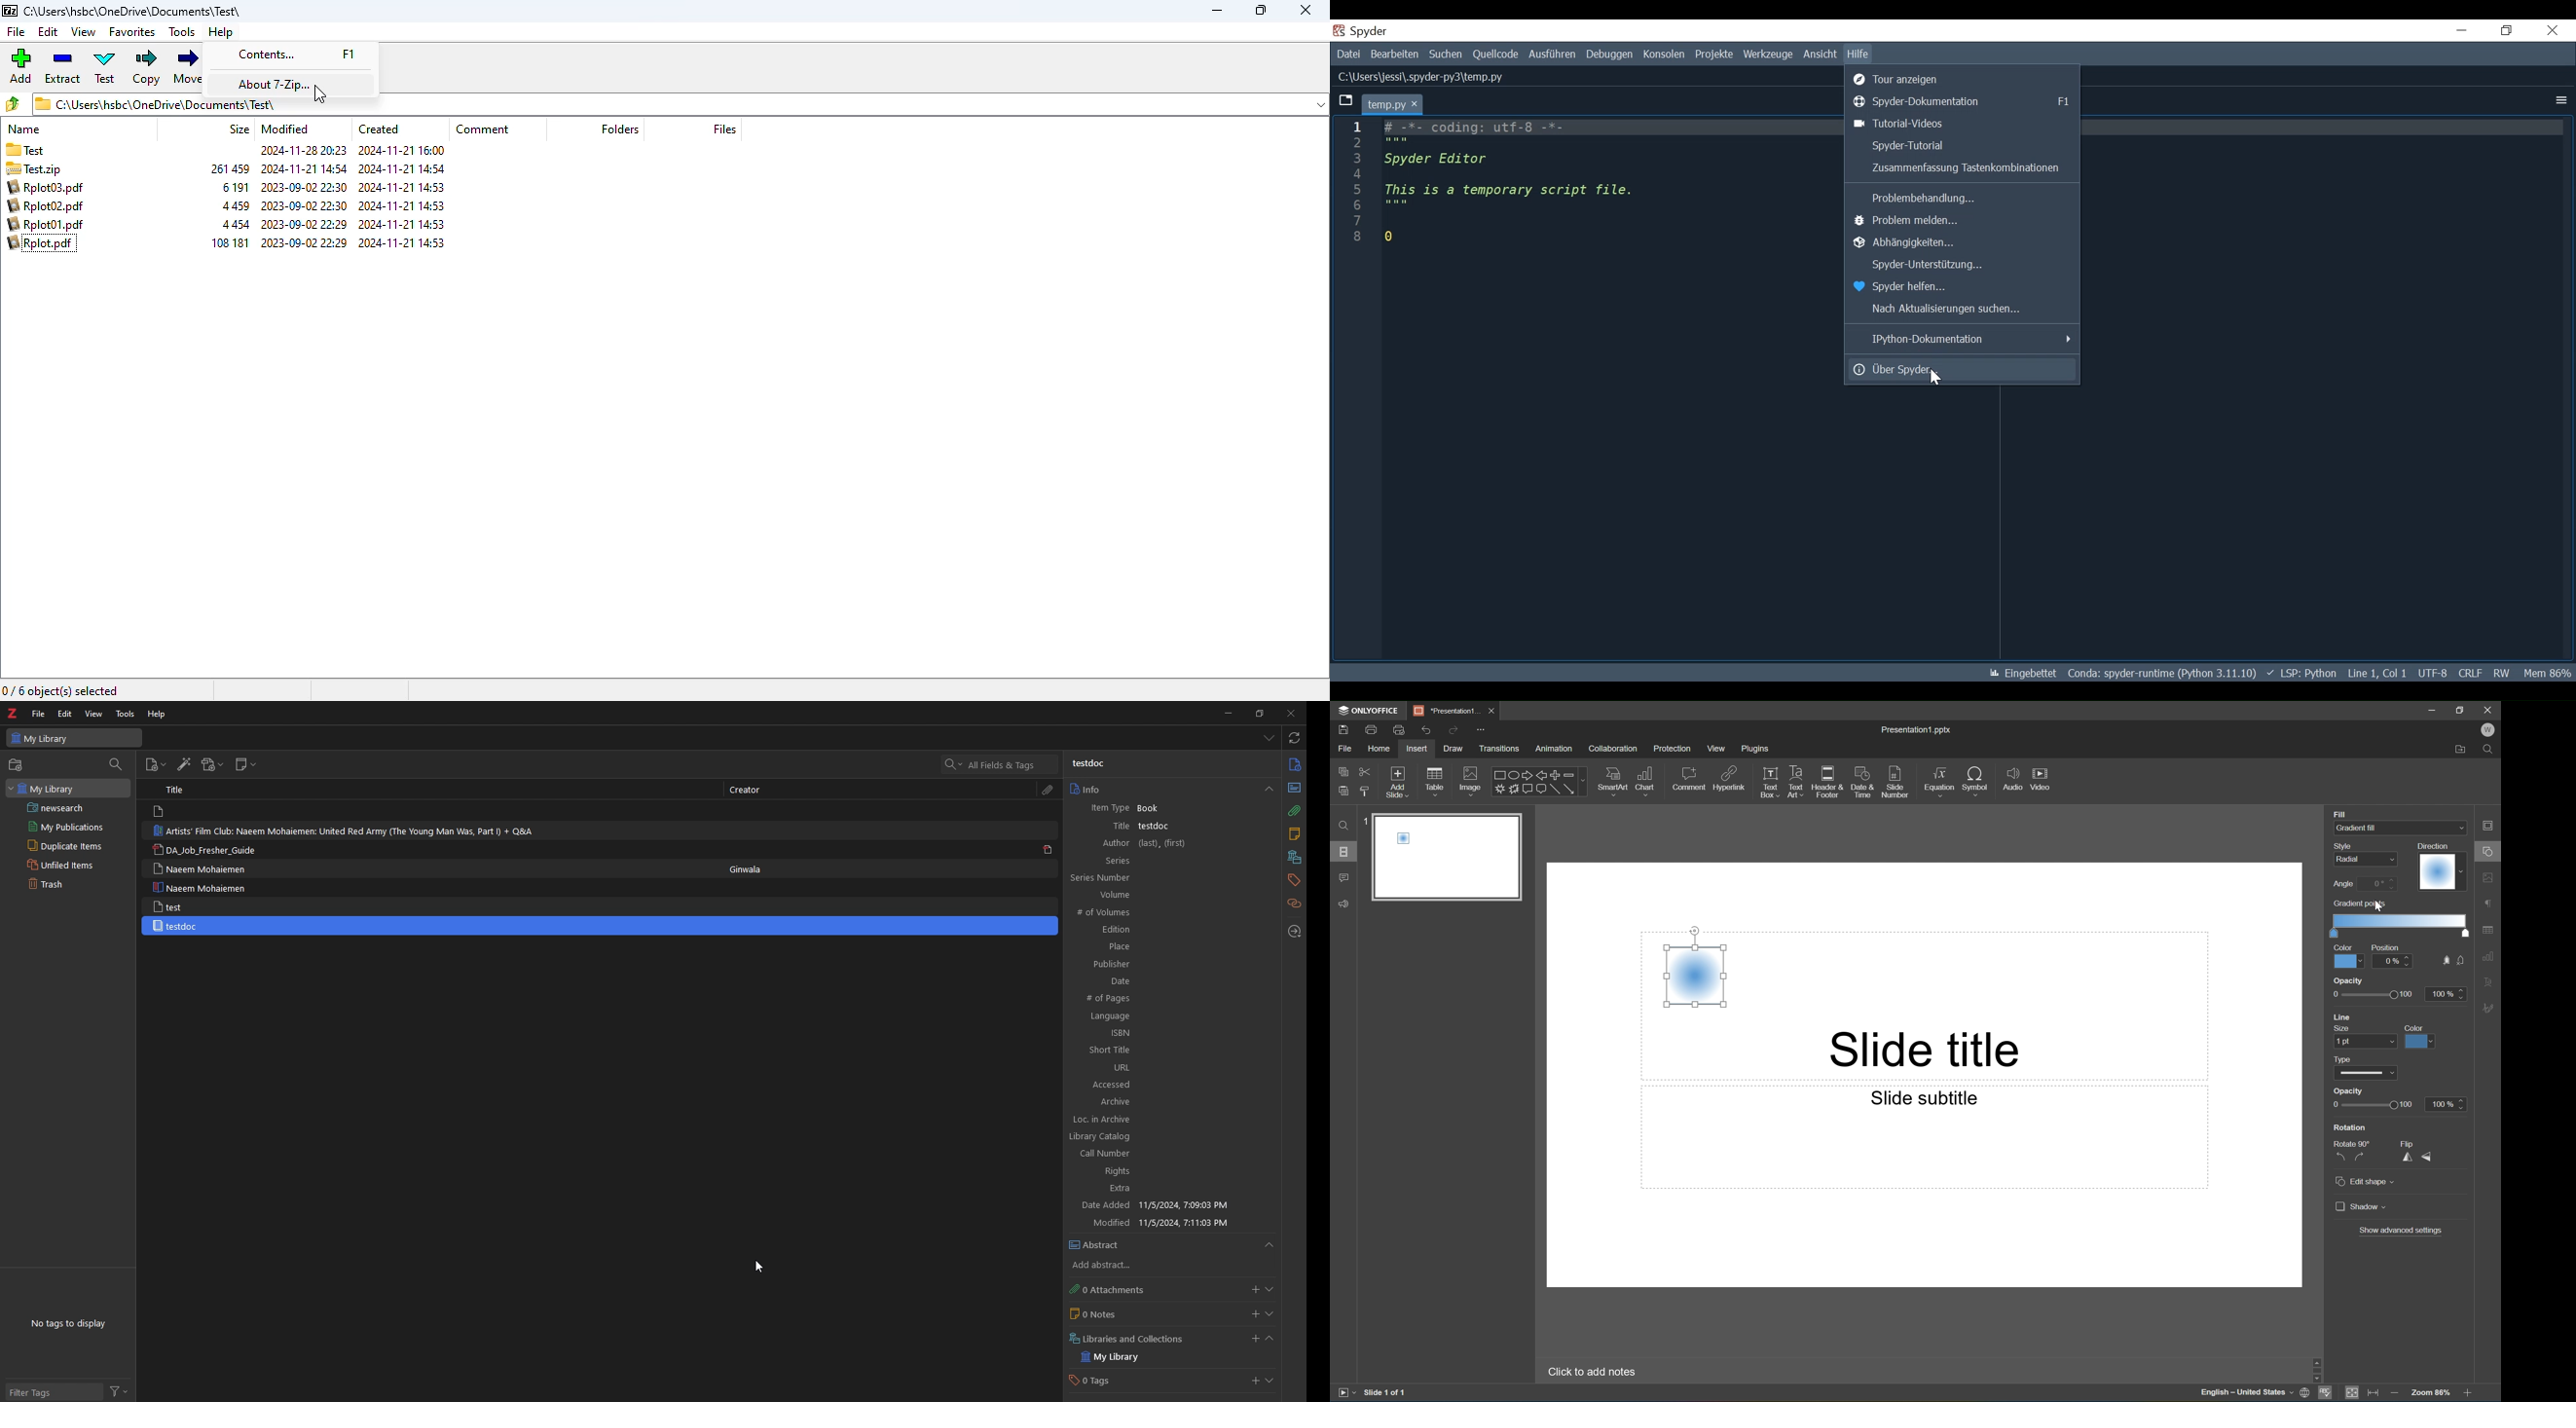 Image resolution: width=2576 pixels, height=1428 pixels. I want to click on File Permissions, so click(2503, 673).